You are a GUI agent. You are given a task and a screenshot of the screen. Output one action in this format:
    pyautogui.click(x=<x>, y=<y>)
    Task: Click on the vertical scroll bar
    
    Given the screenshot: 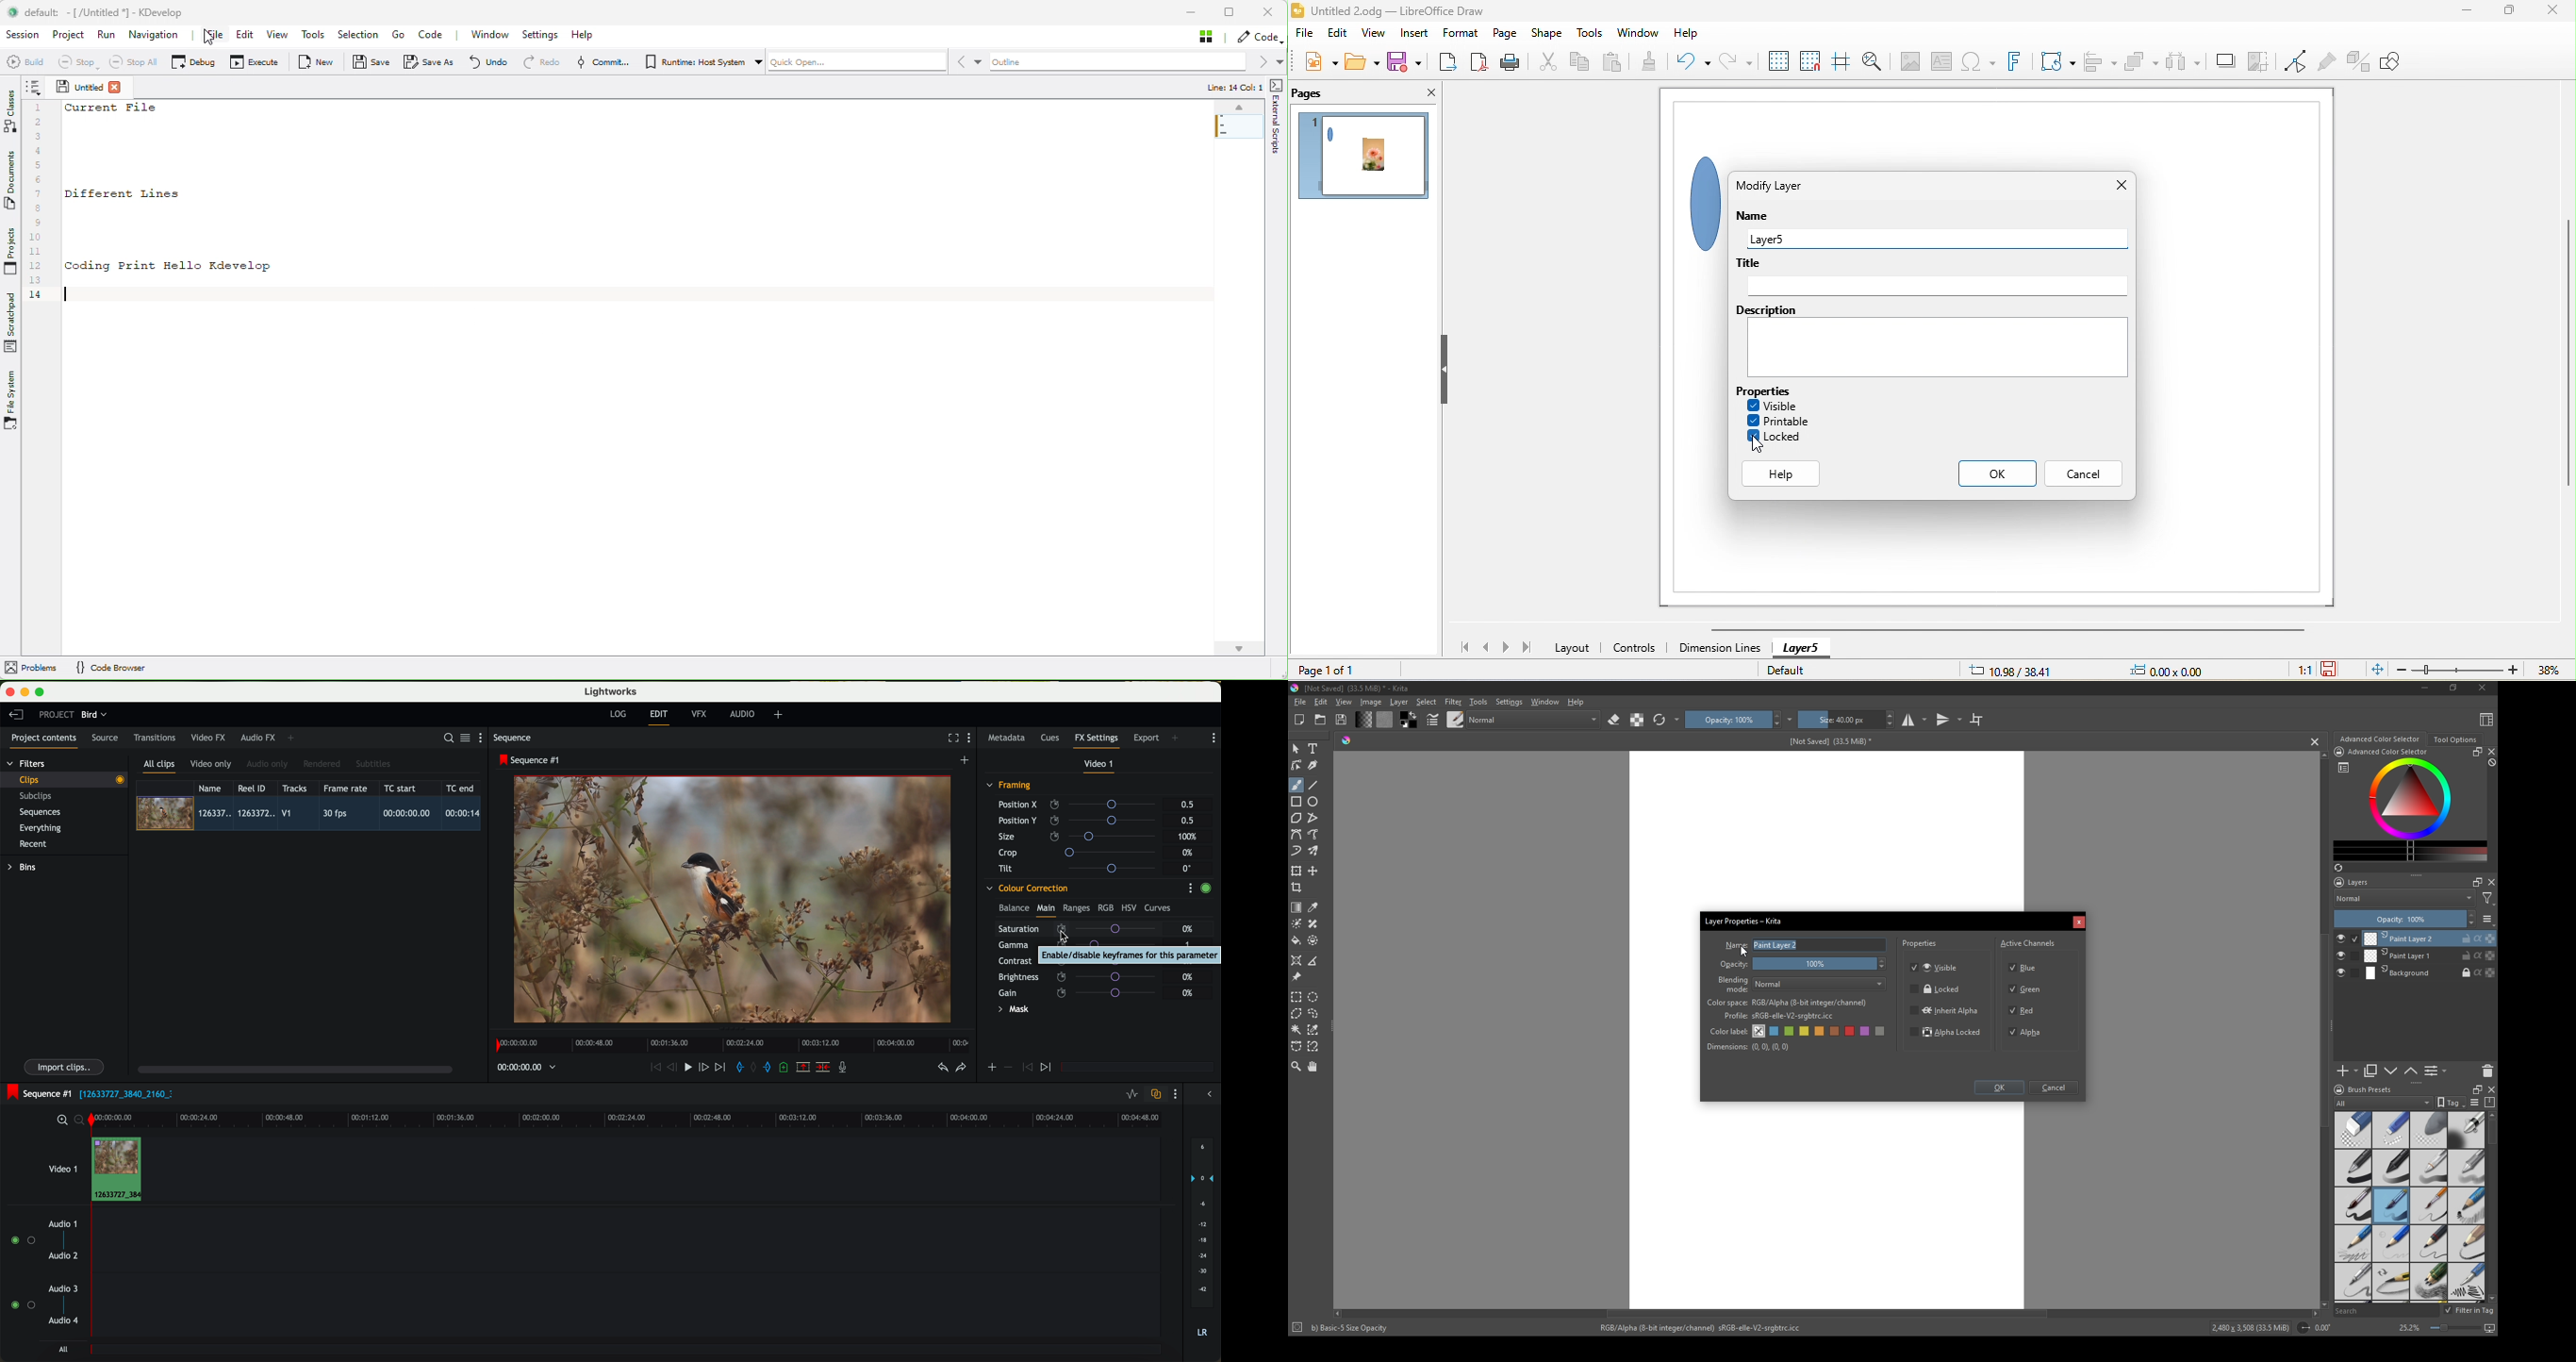 What is the action you would take?
    pyautogui.click(x=2565, y=356)
    